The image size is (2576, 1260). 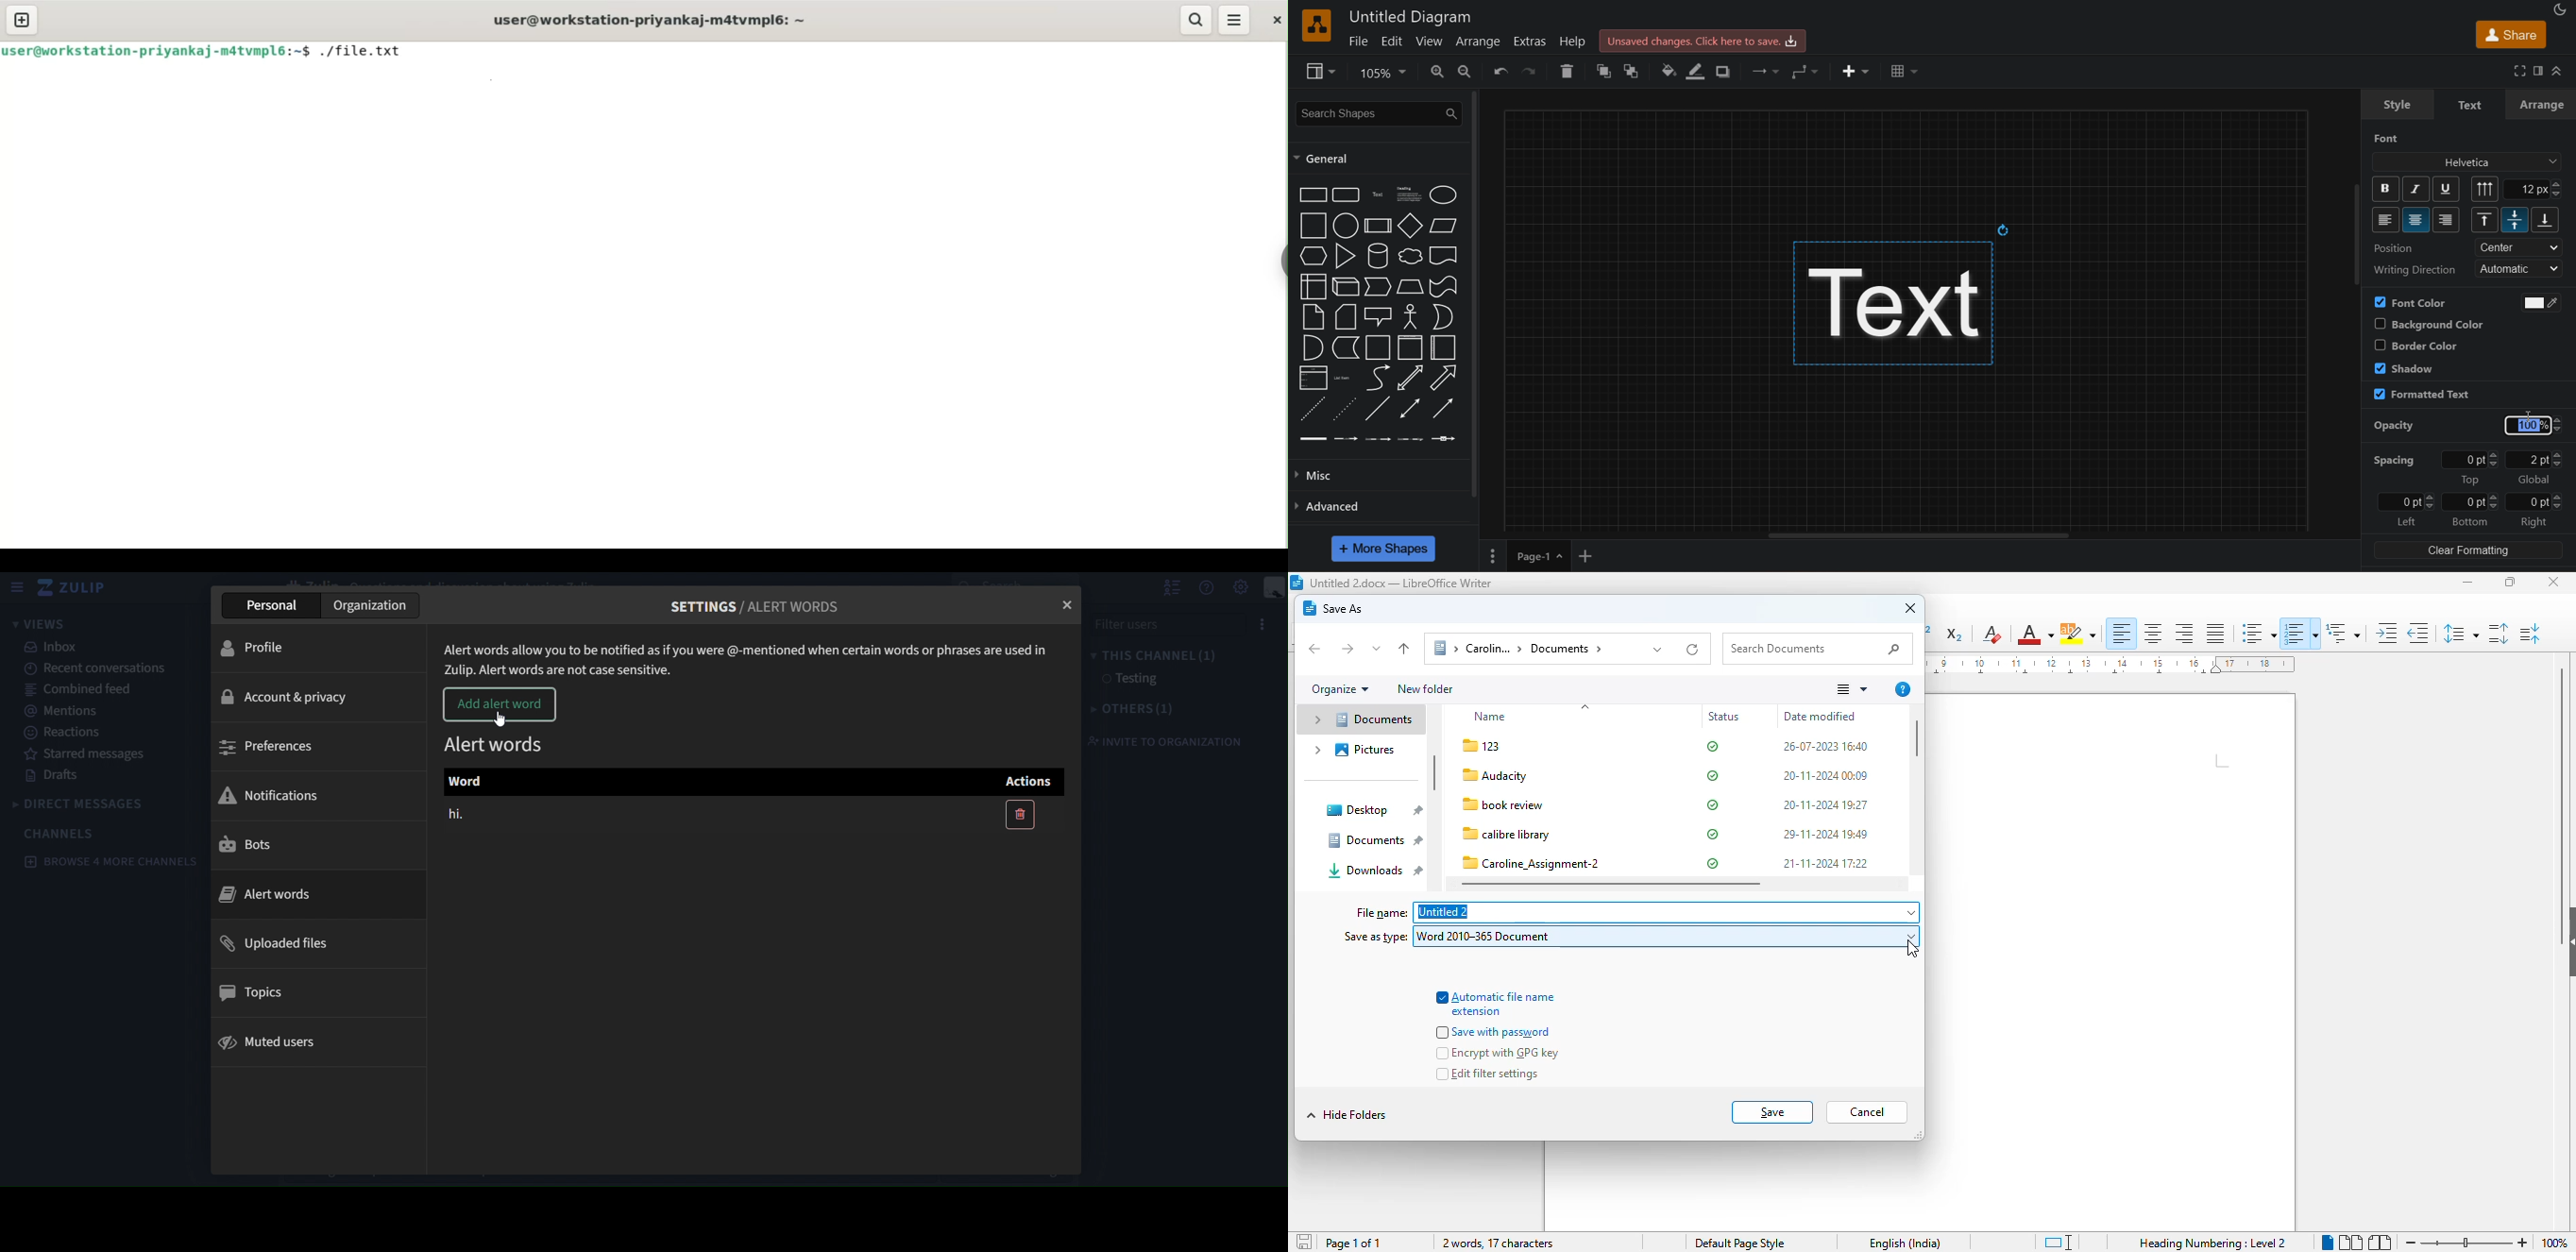 I want to click on documents, so click(x=1530, y=649).